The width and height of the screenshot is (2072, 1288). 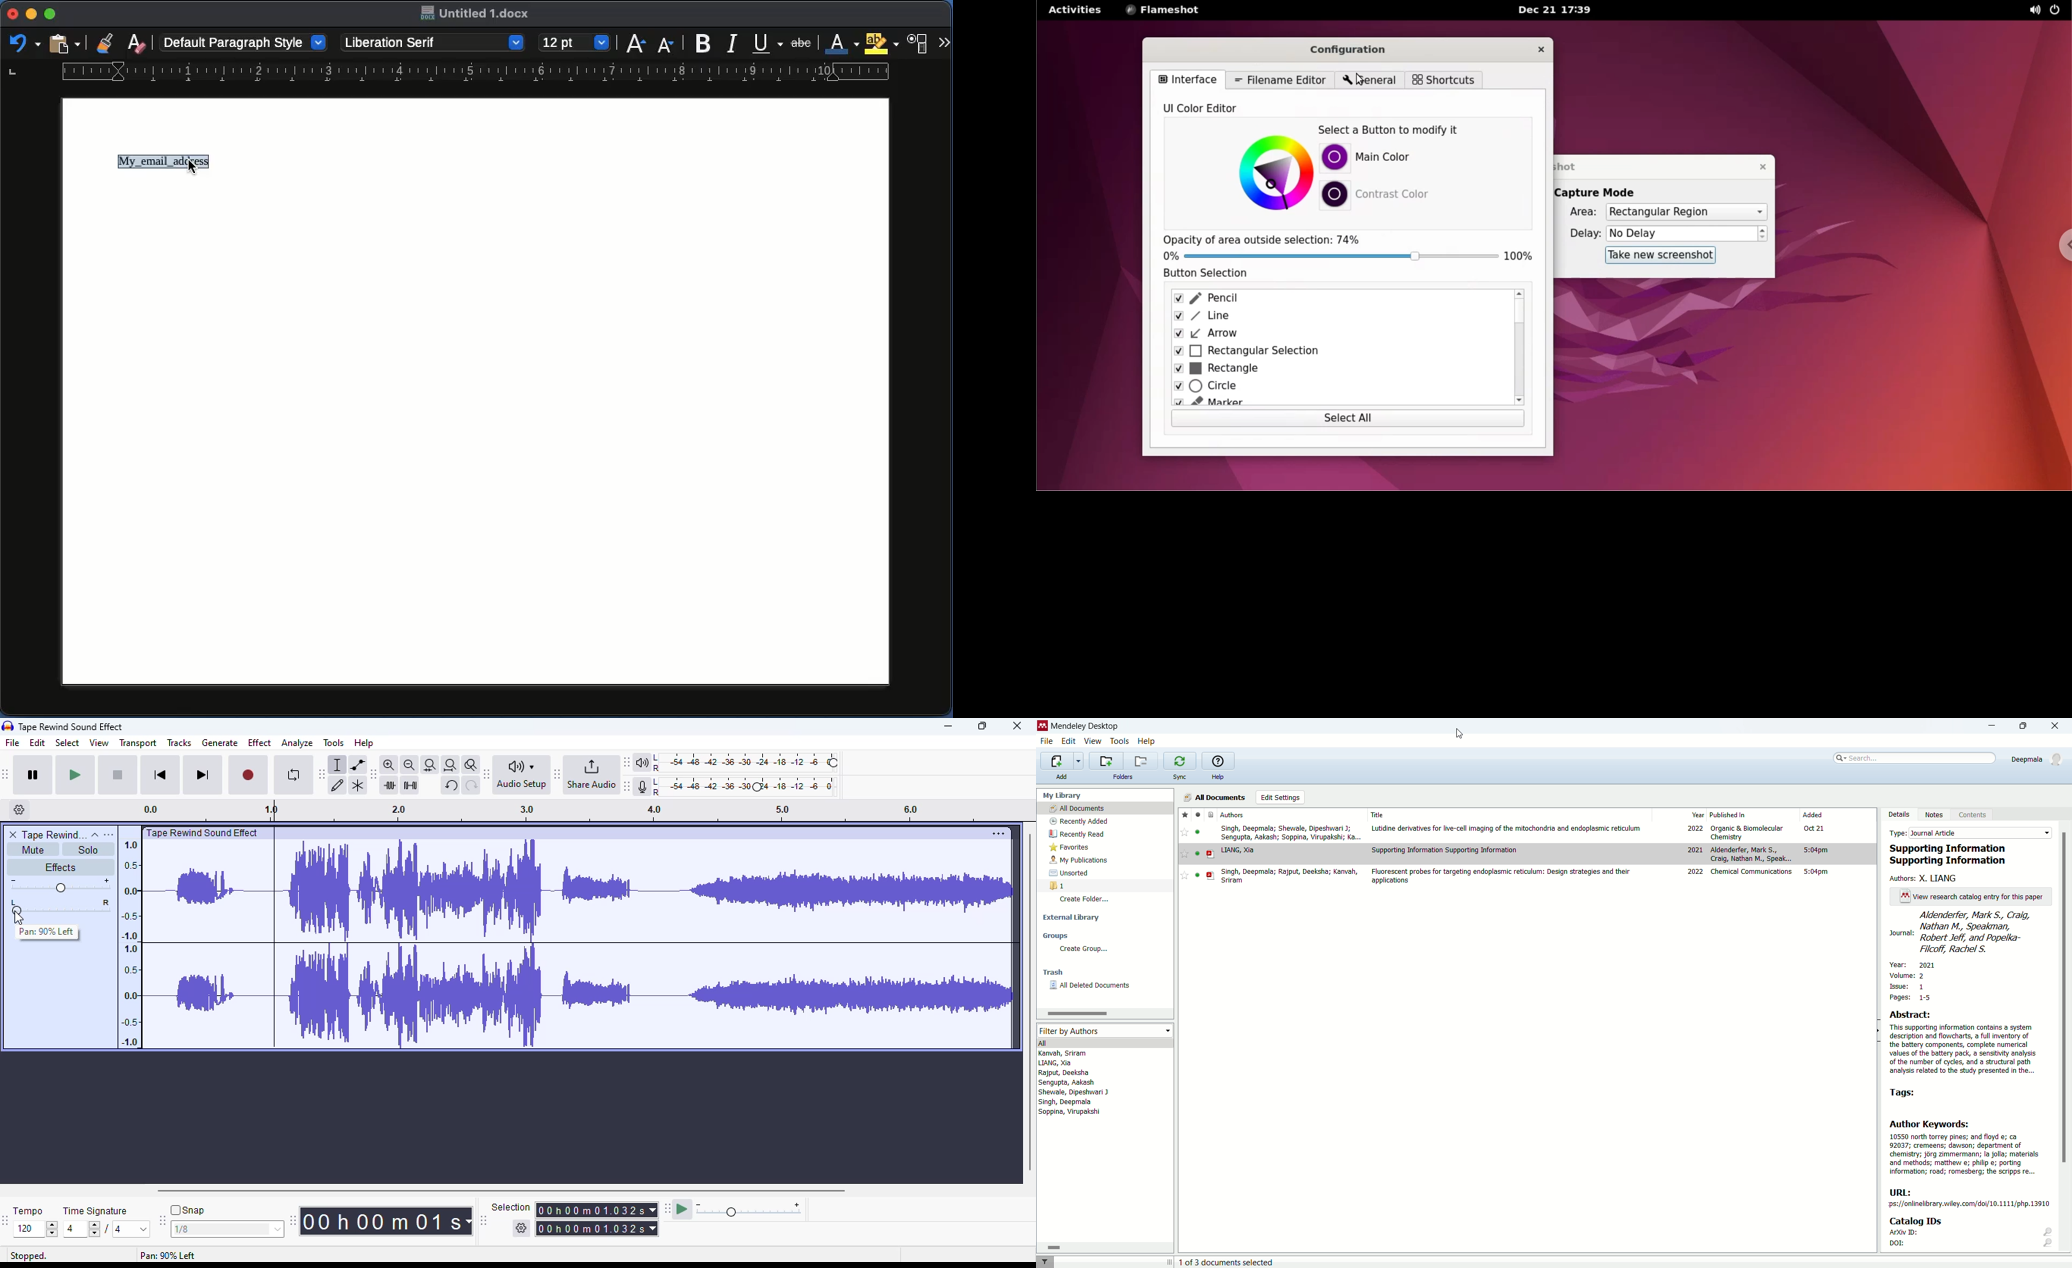 What do you see at coordinates (1062, 760) in the screenshot?
I see `import` at bounding box center [1062, 760].